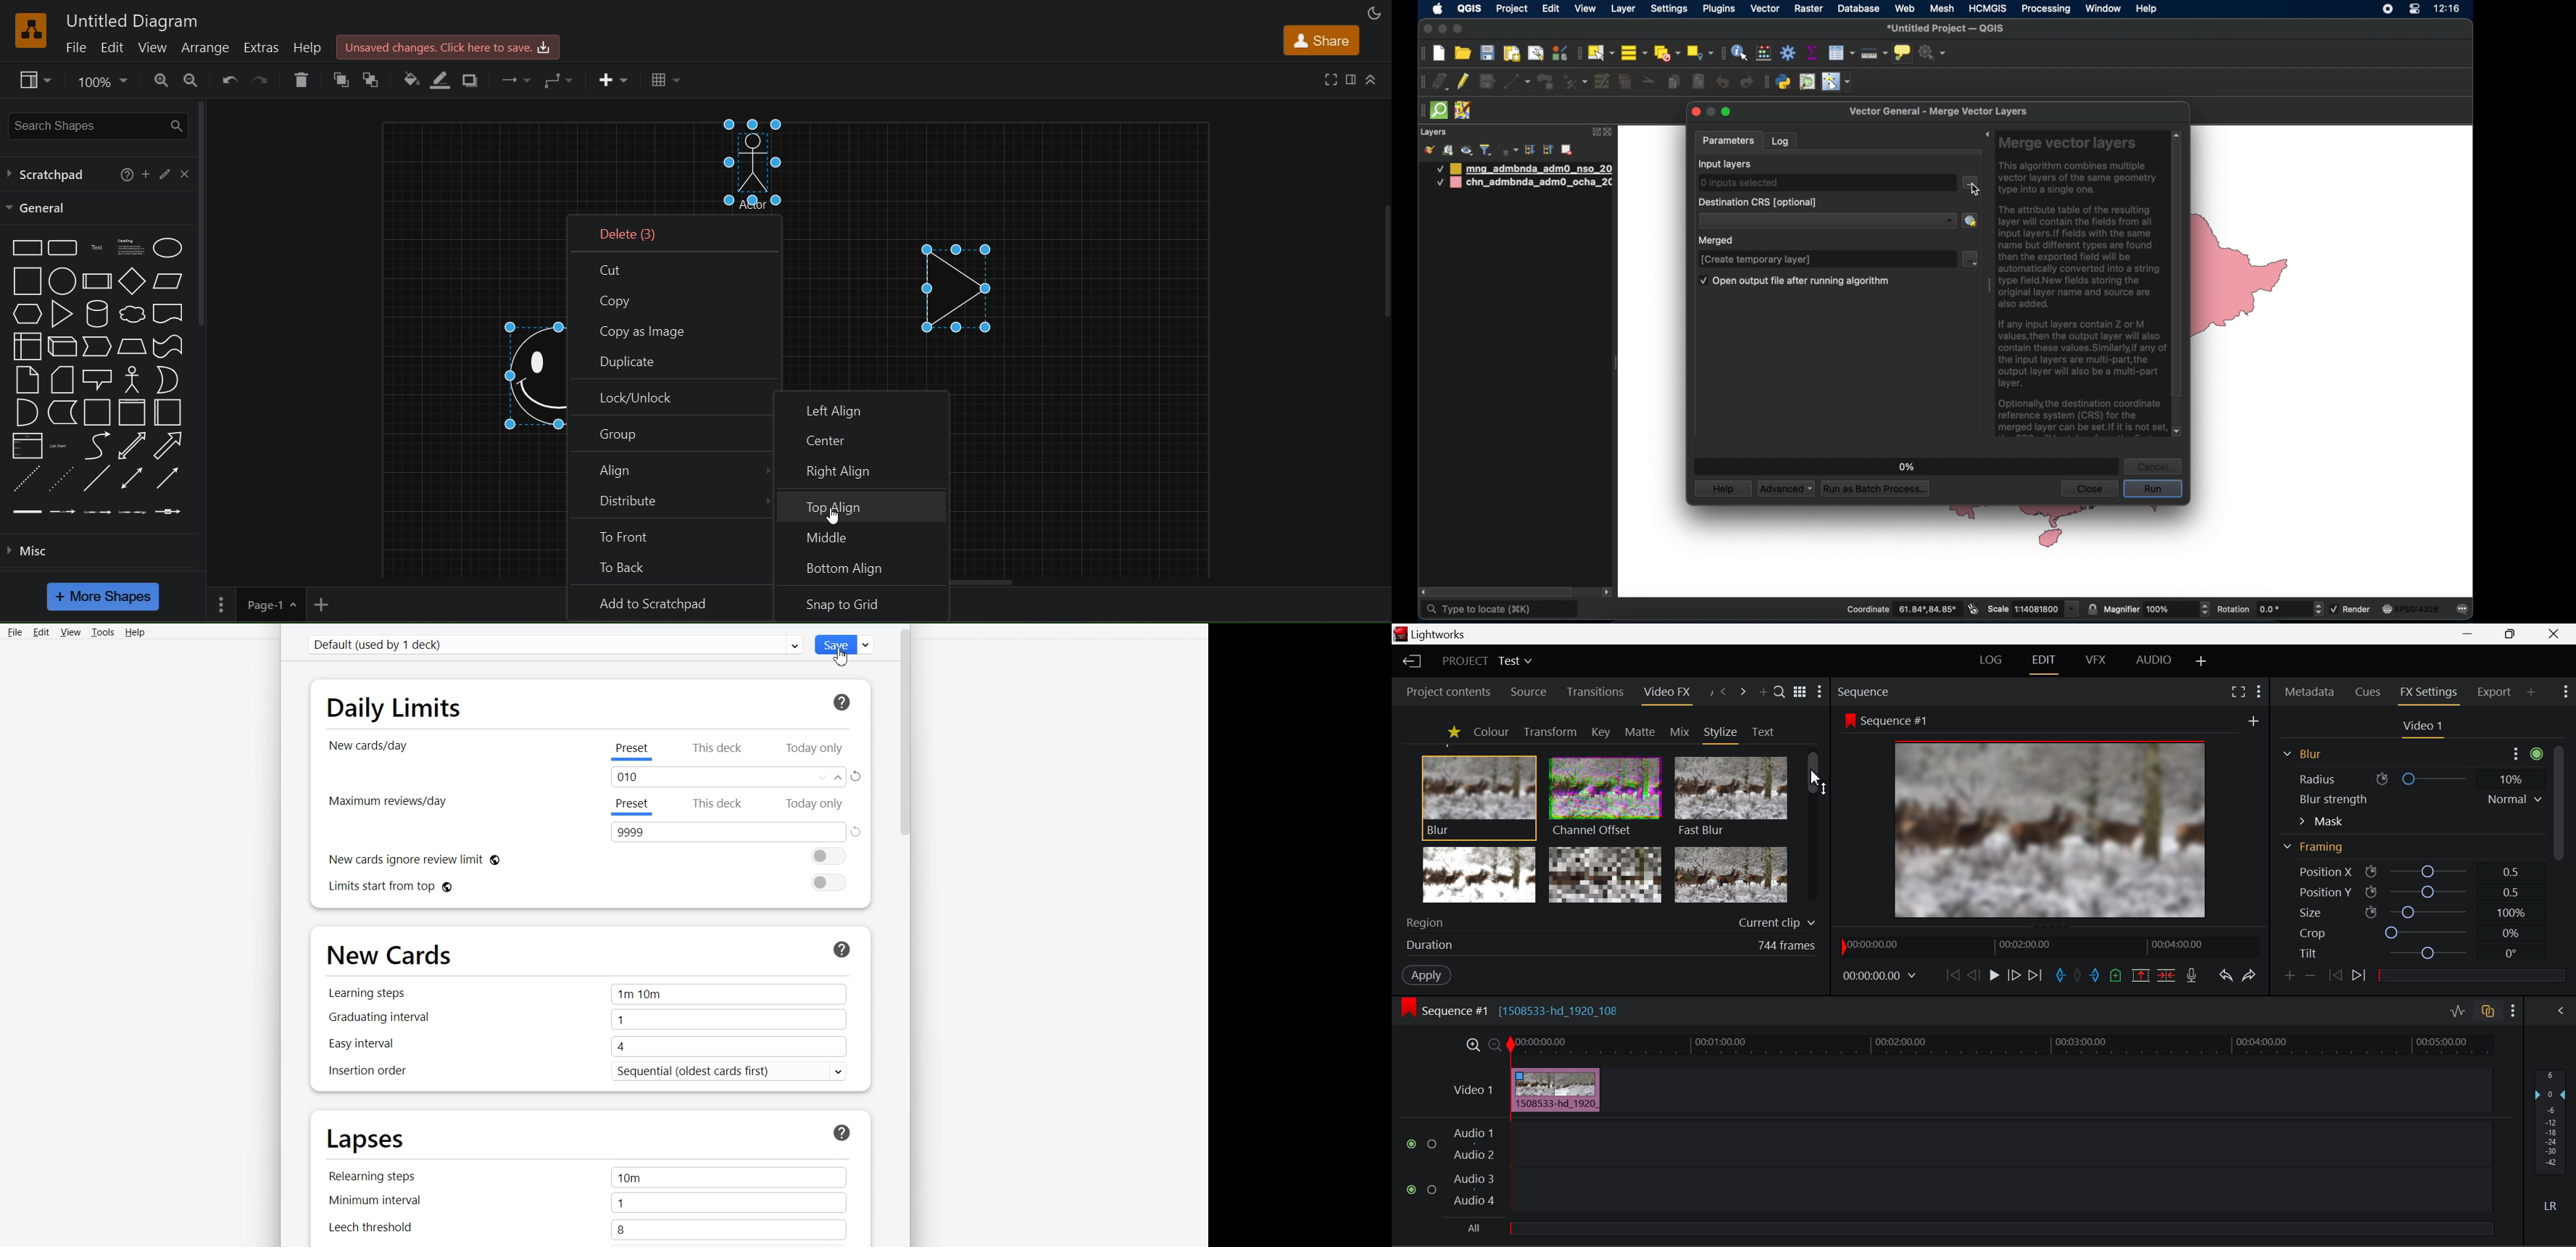 The image size is (2576, 1260). I want to click on Daily Limits, so click(394, 705).